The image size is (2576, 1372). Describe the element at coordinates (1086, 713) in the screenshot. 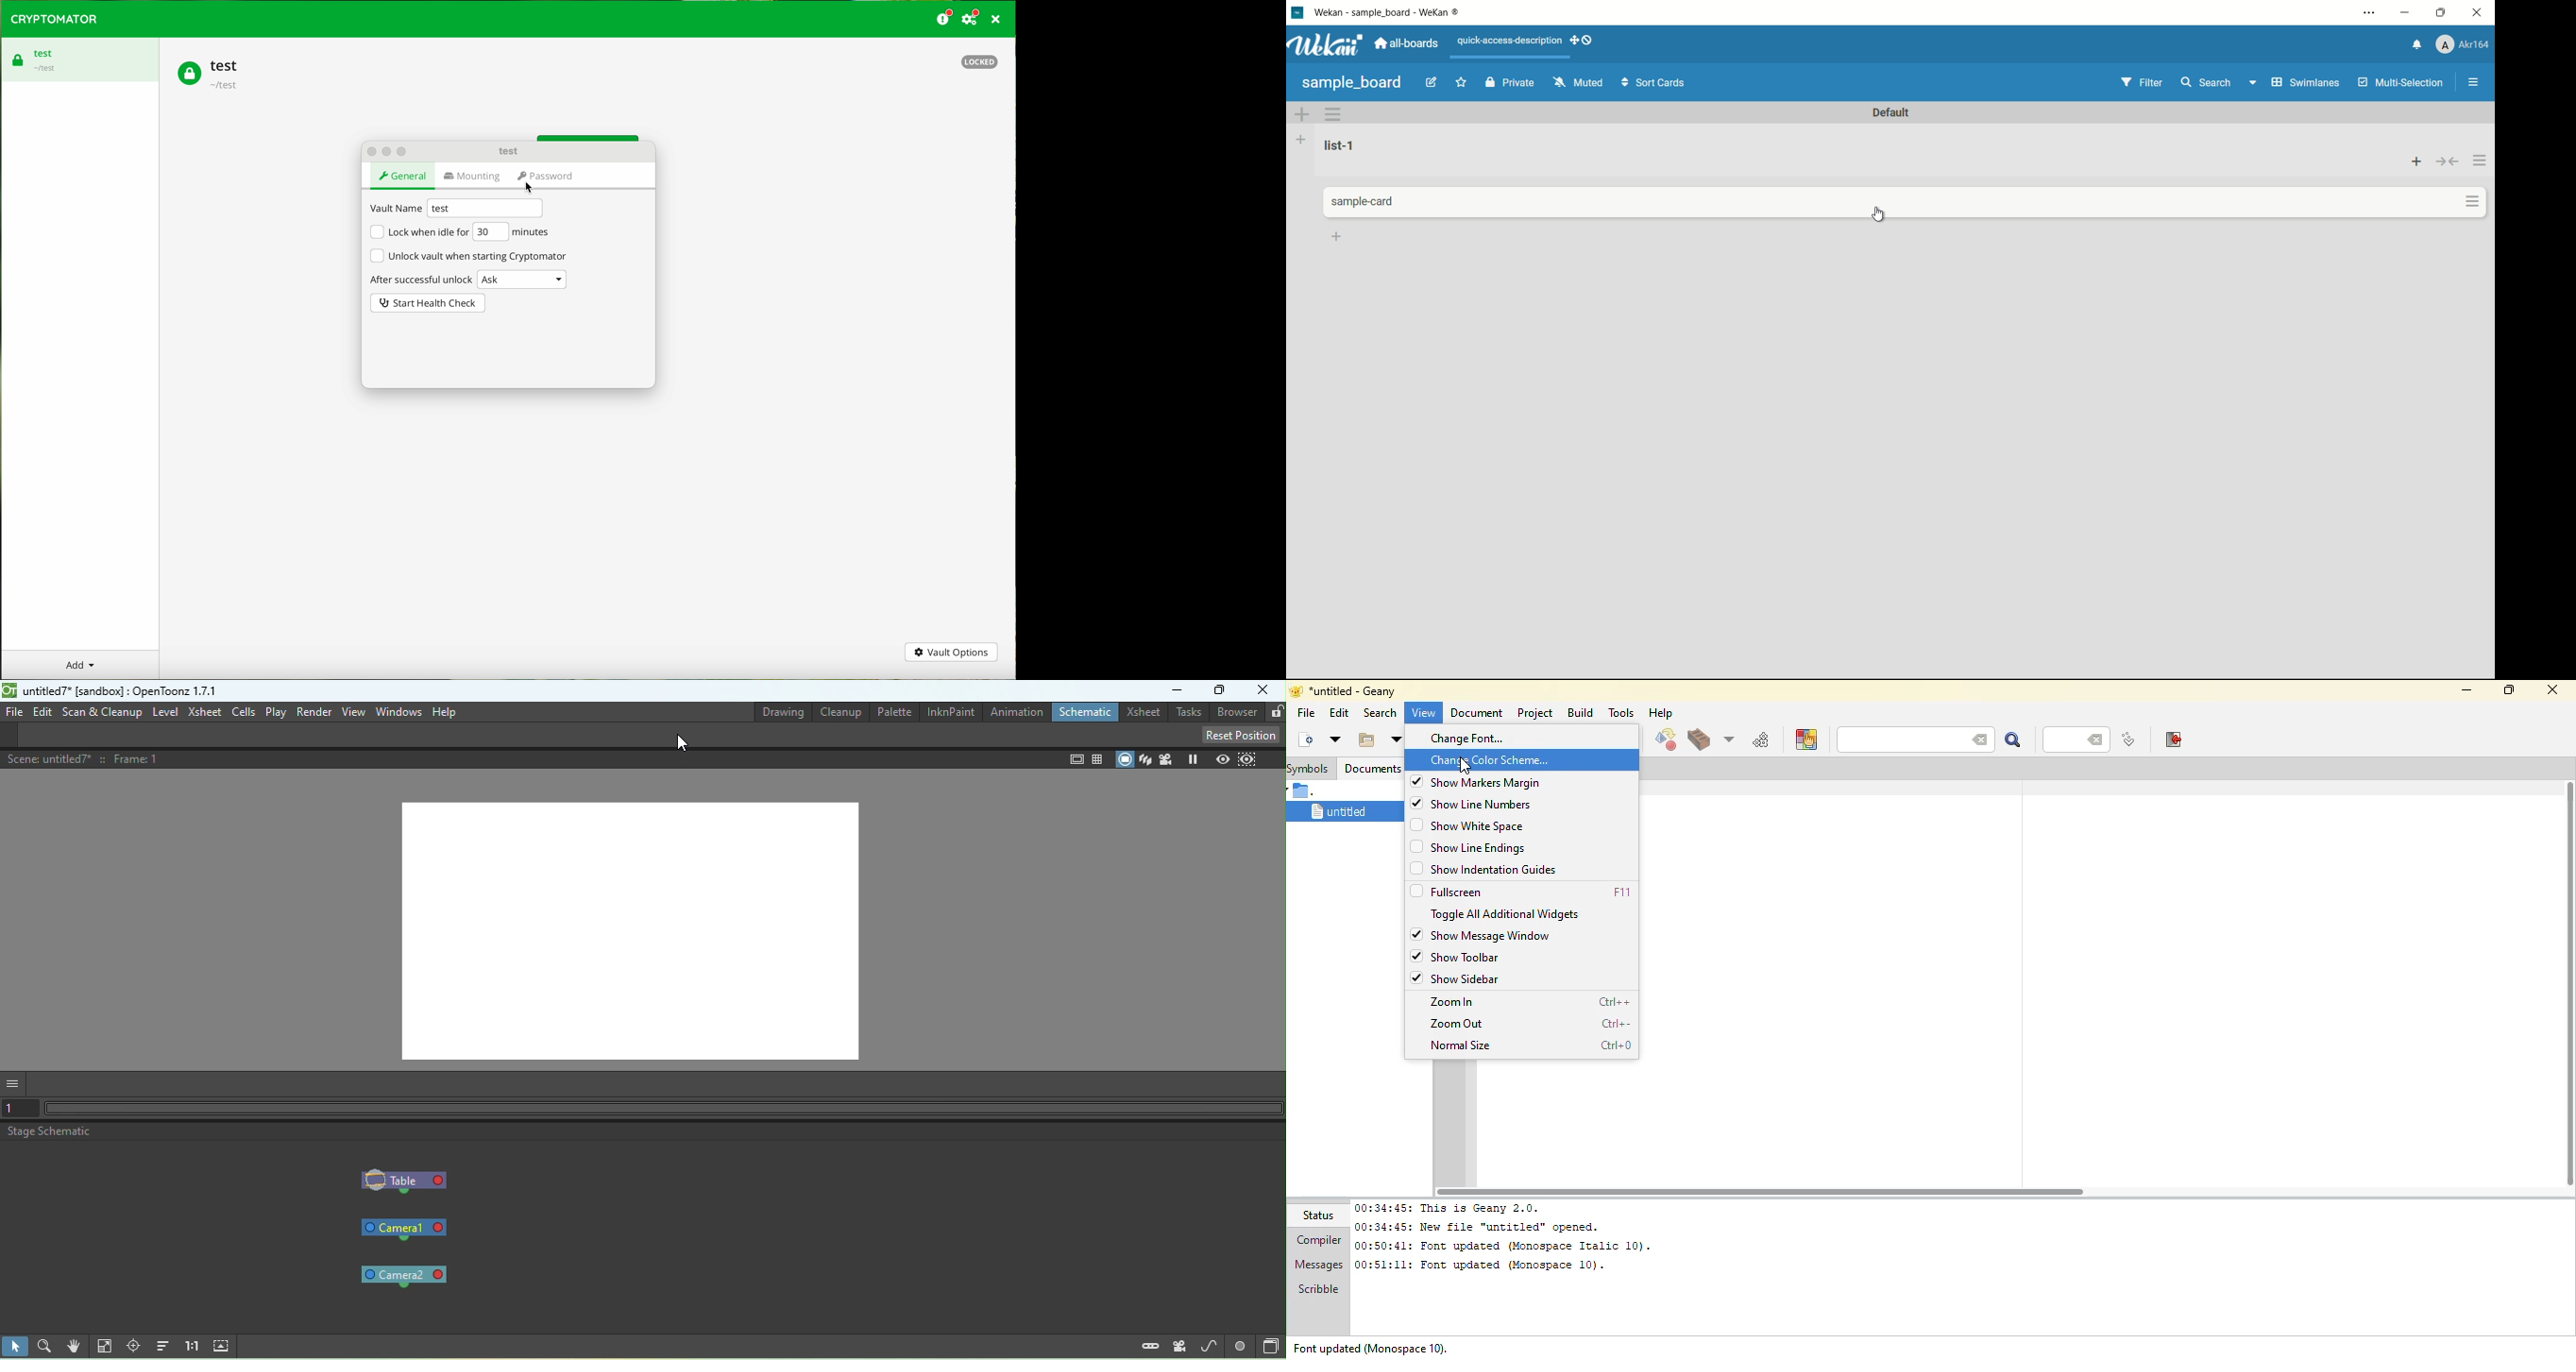

I see `Schematic` at that location.